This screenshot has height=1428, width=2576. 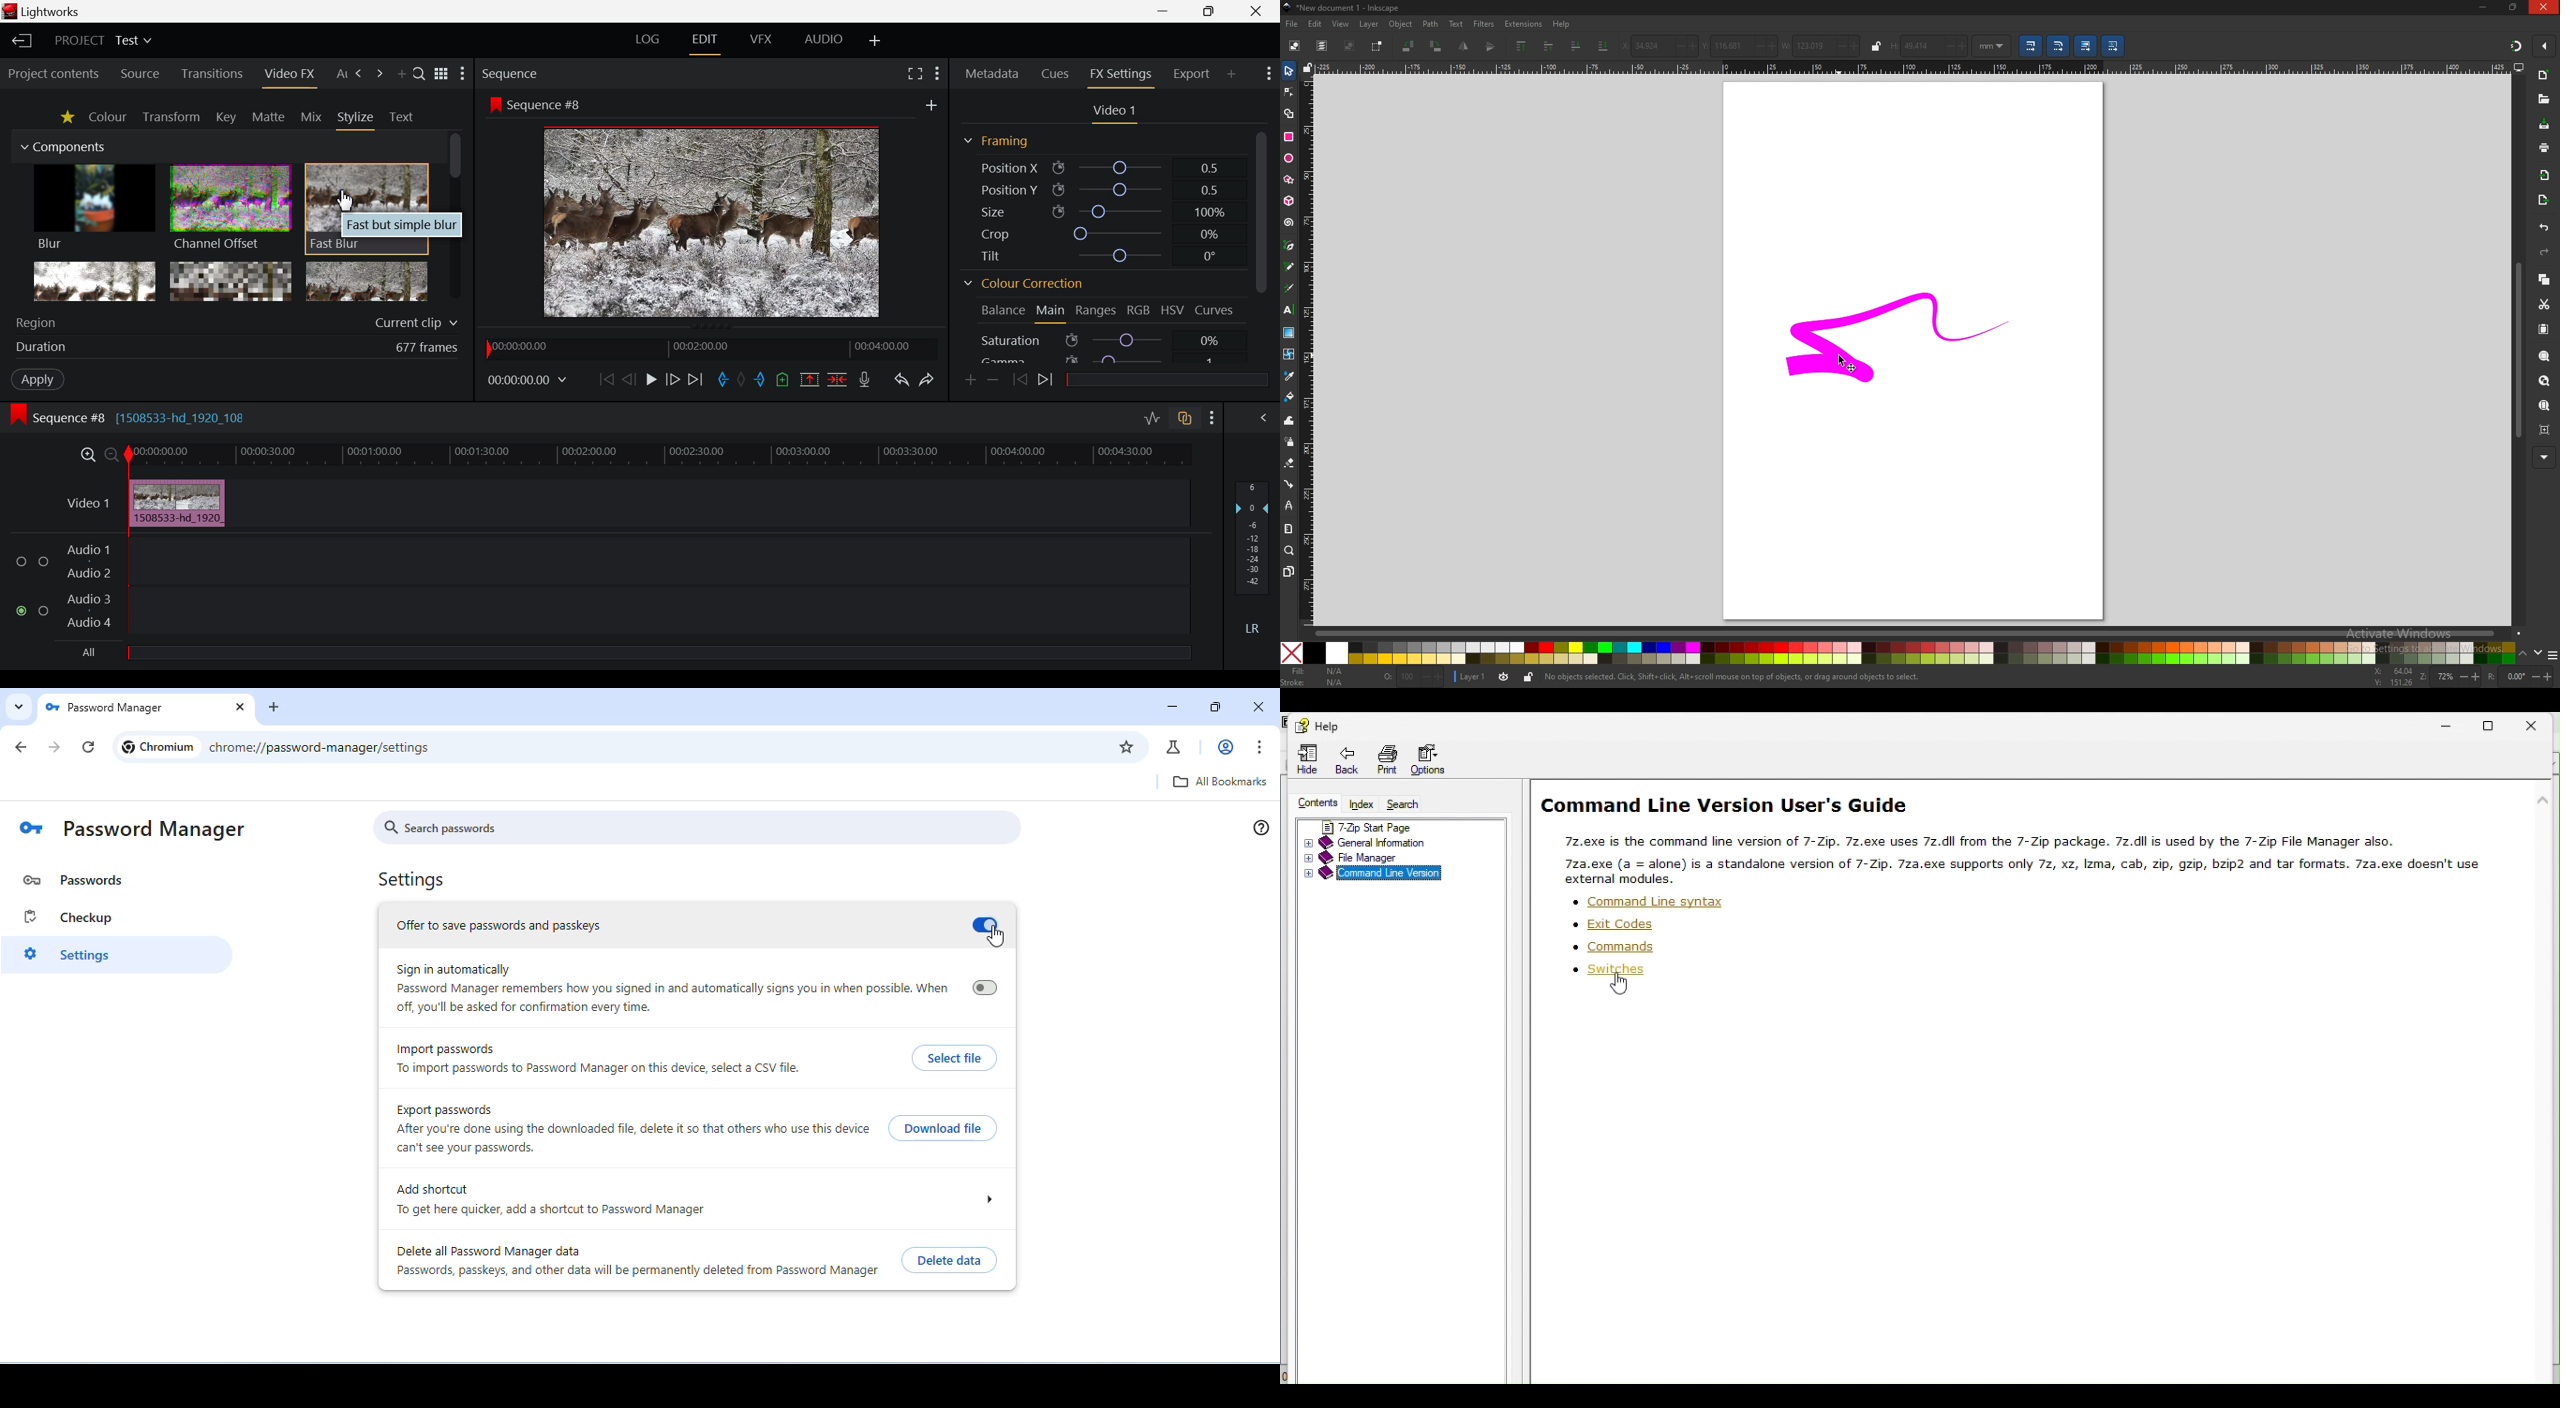 What do you see at coordinates (1306, 860) in the screenshot?
I see `expand` at bounding box center [1306, 860].